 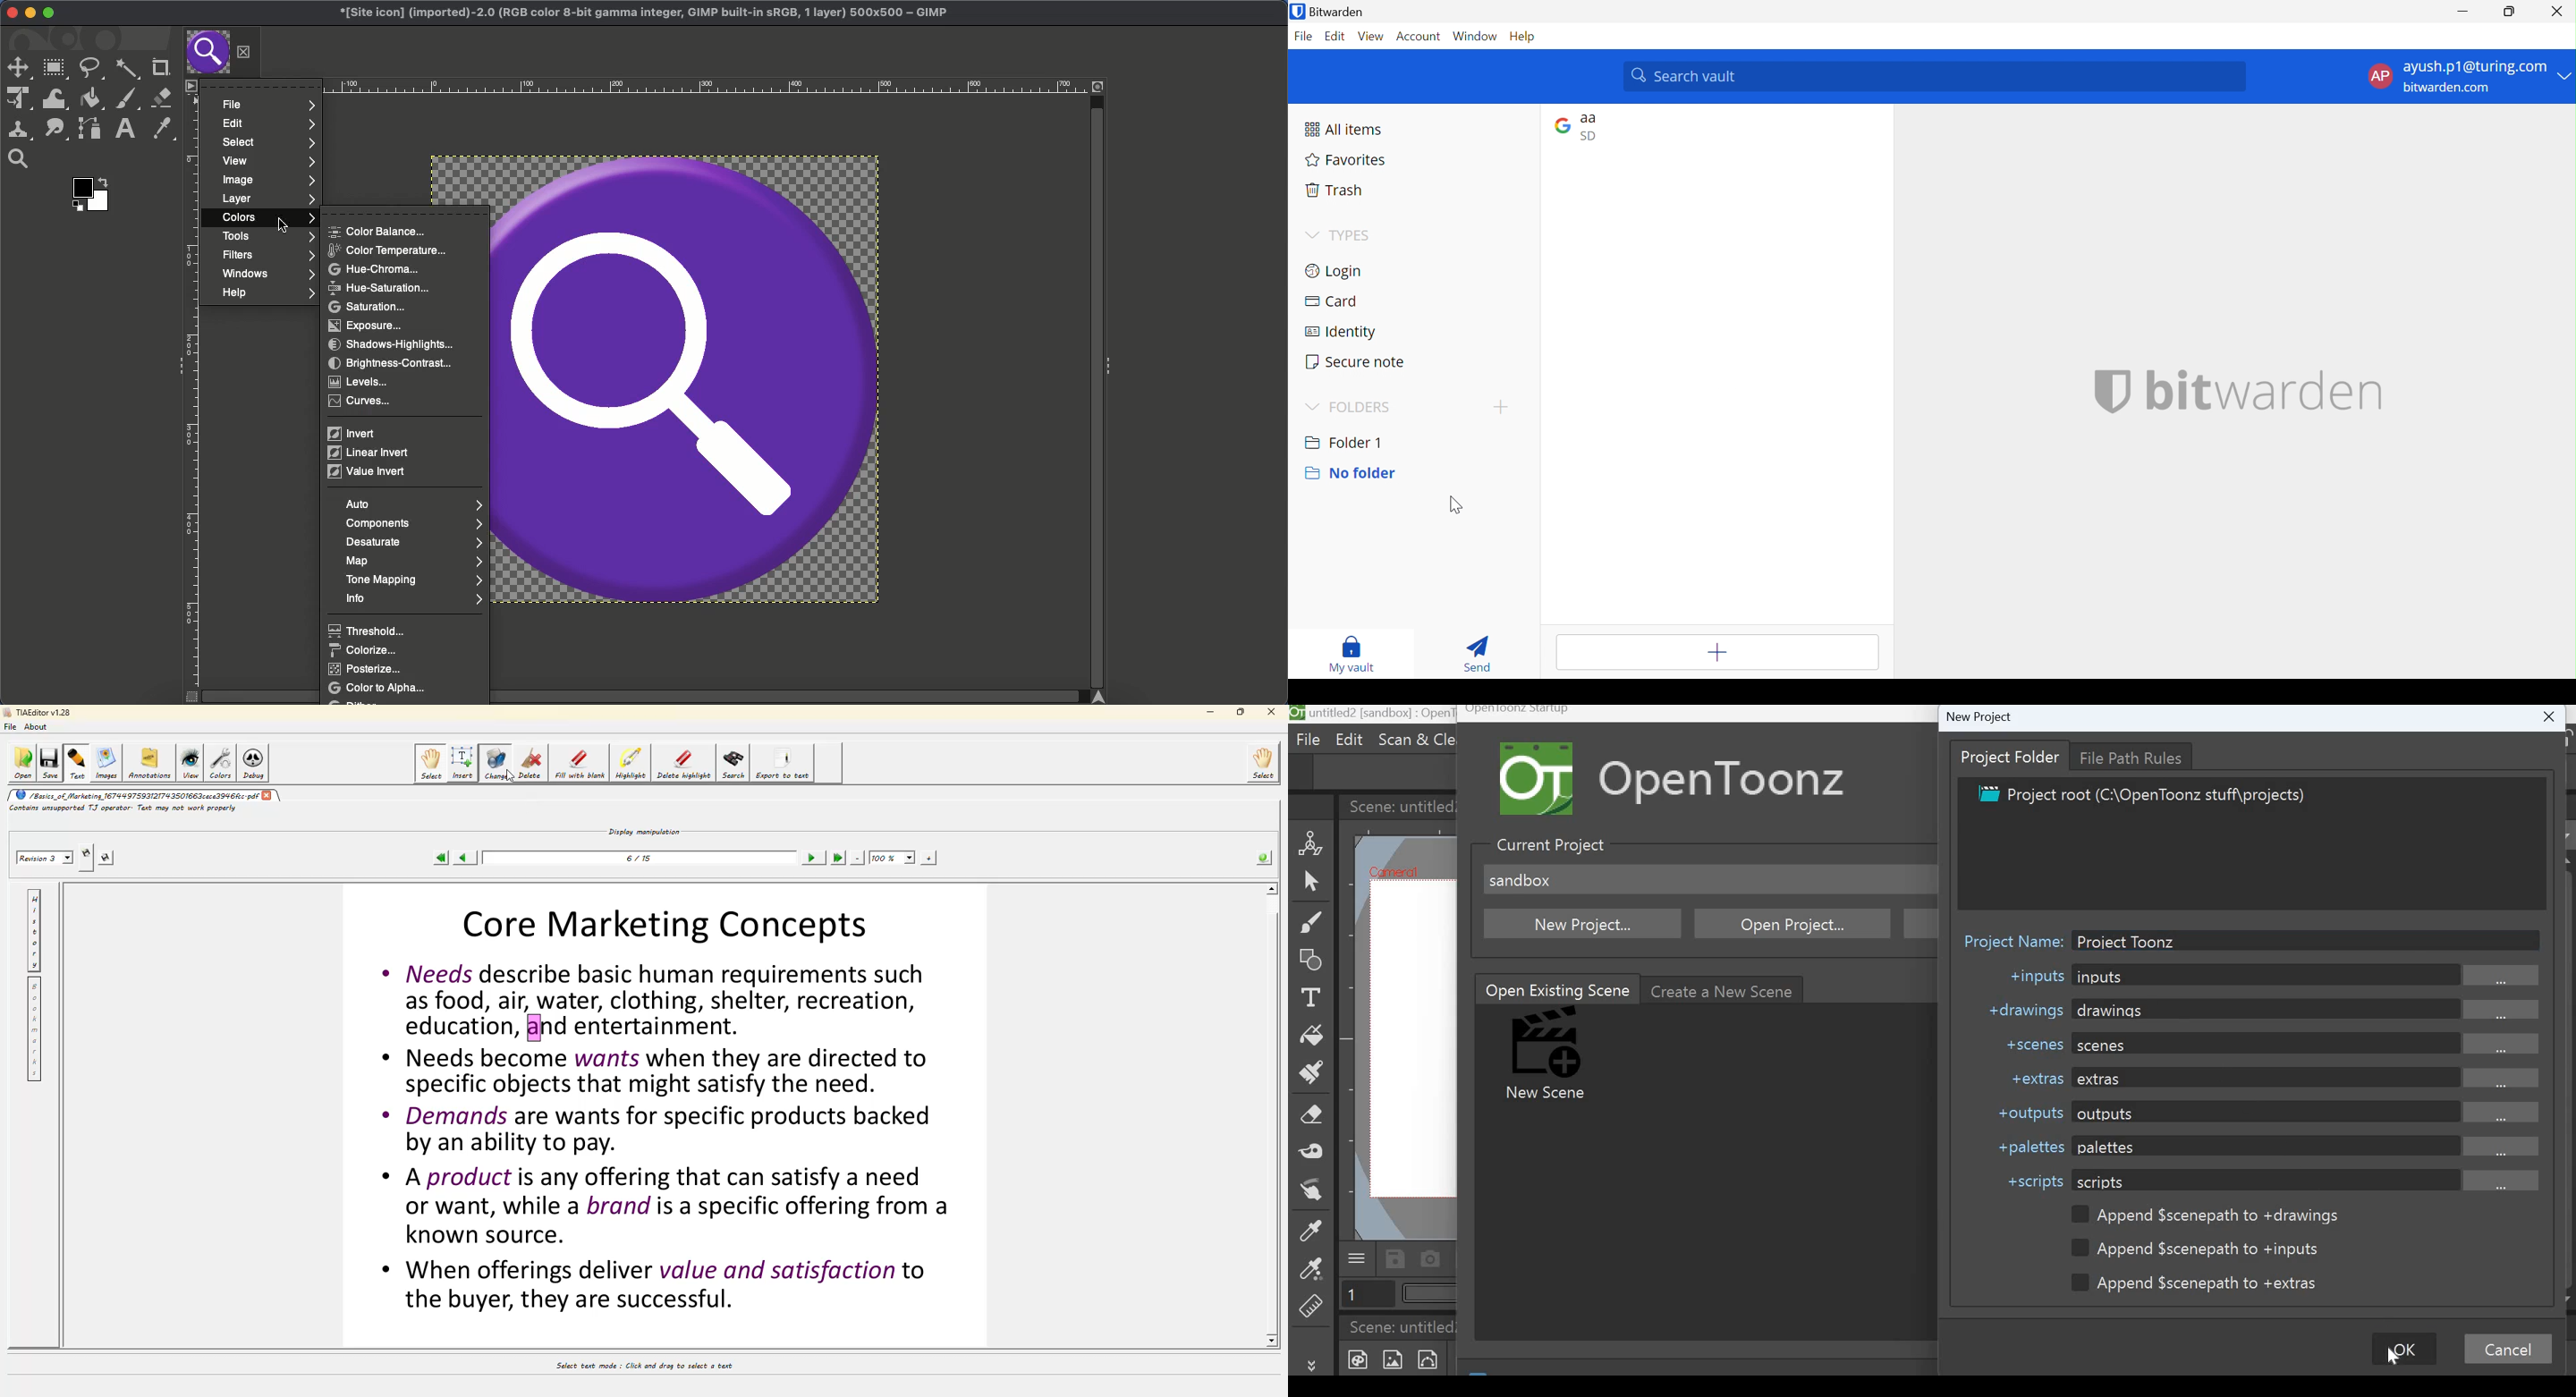 I want to click on Append $scenepath to +drawings, so click(x=2205, y=1215).